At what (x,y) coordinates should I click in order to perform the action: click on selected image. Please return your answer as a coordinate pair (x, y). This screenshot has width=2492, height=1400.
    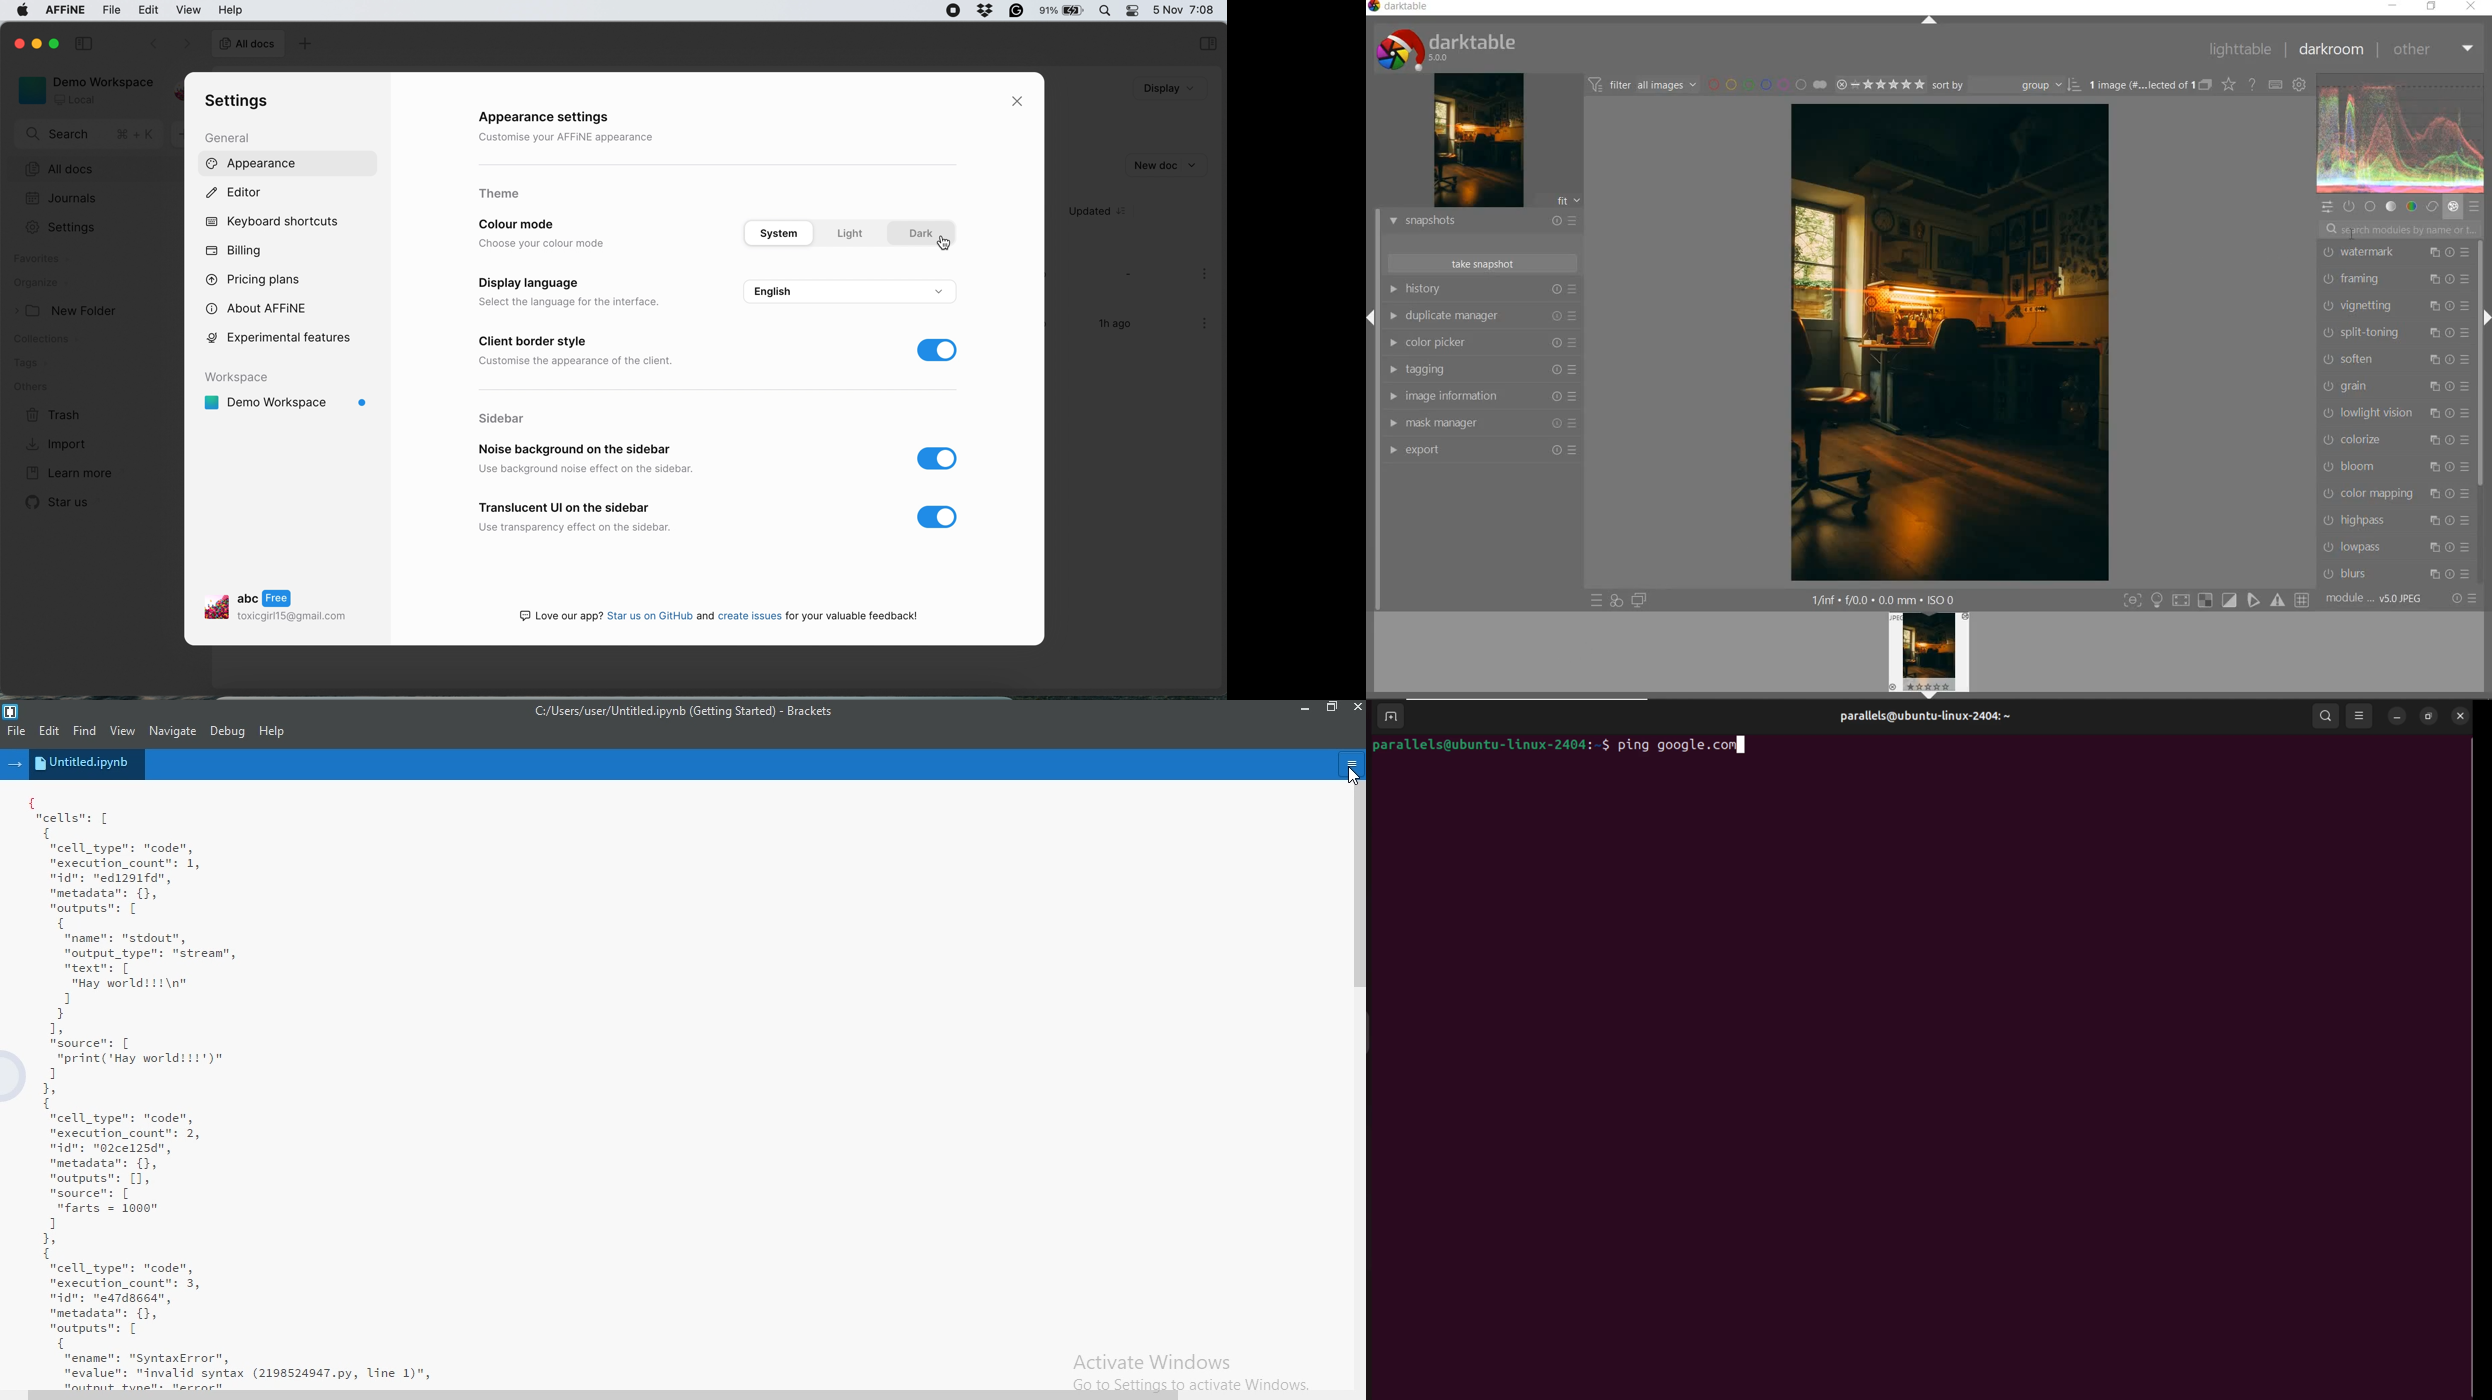
    Looking at the image, I should click on (1952, 342).